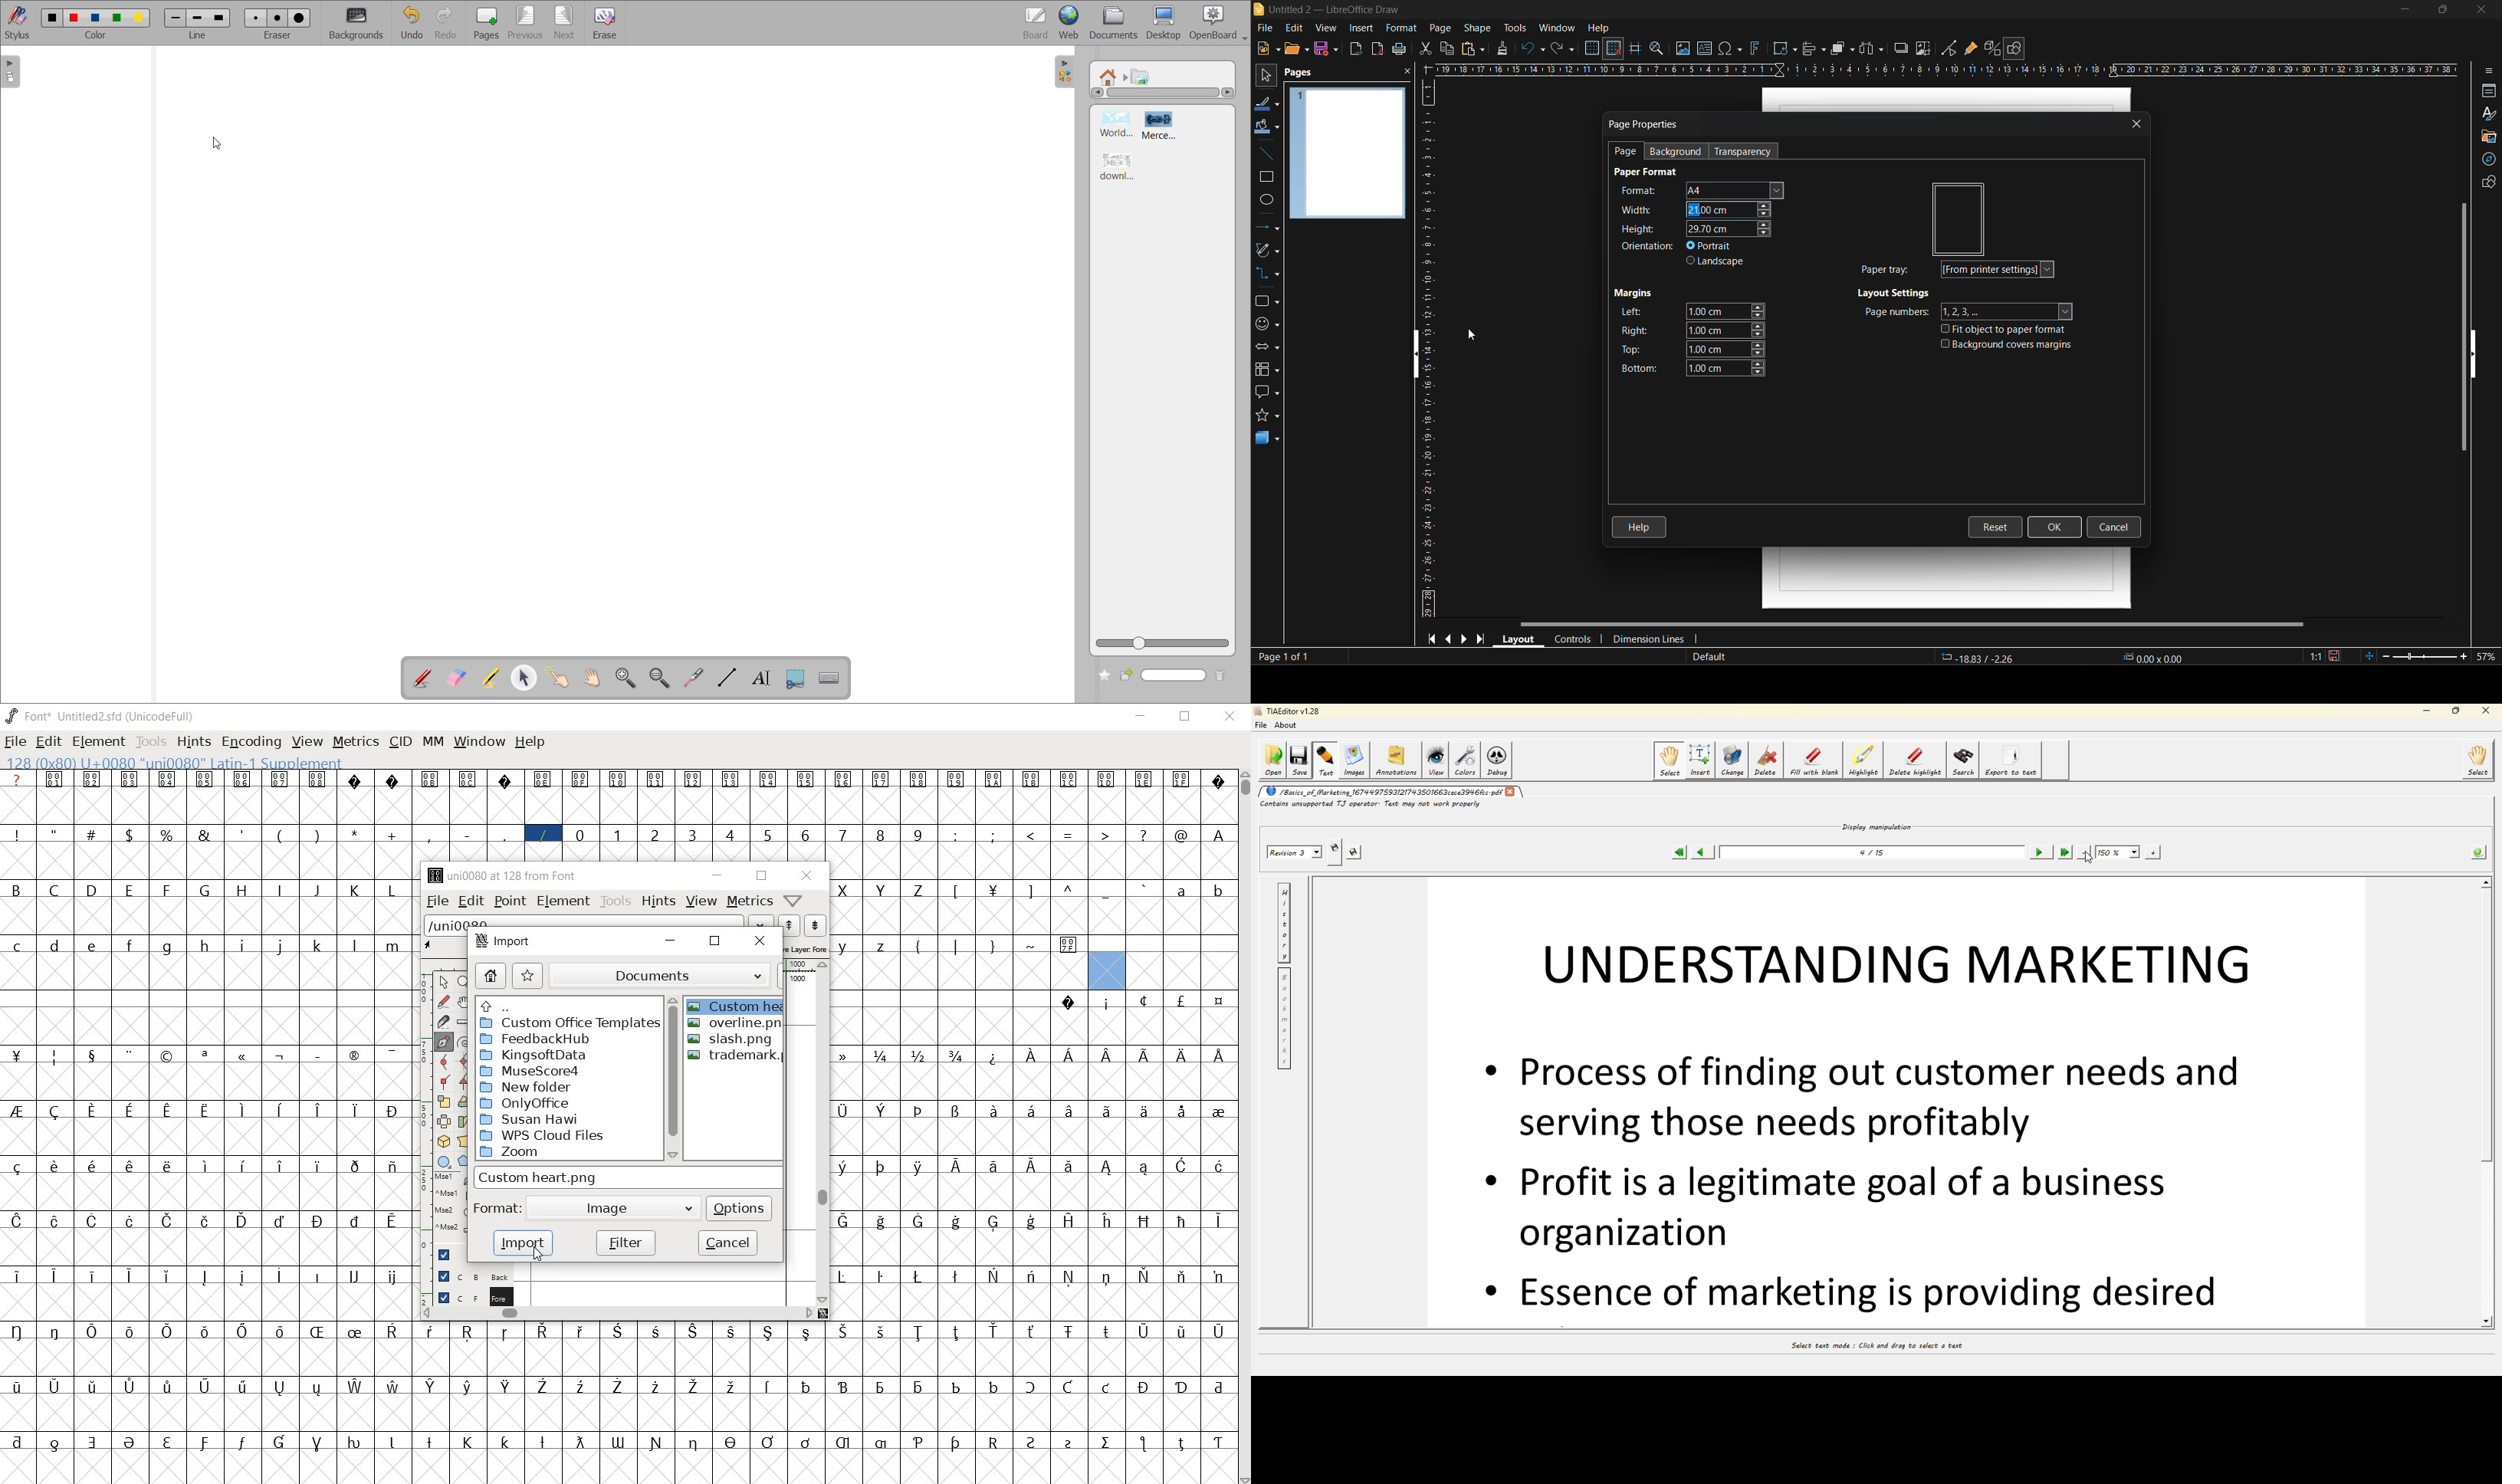 This screenshot has height=1484, width=2520. I want to click on glyph, so click(54, 1331).